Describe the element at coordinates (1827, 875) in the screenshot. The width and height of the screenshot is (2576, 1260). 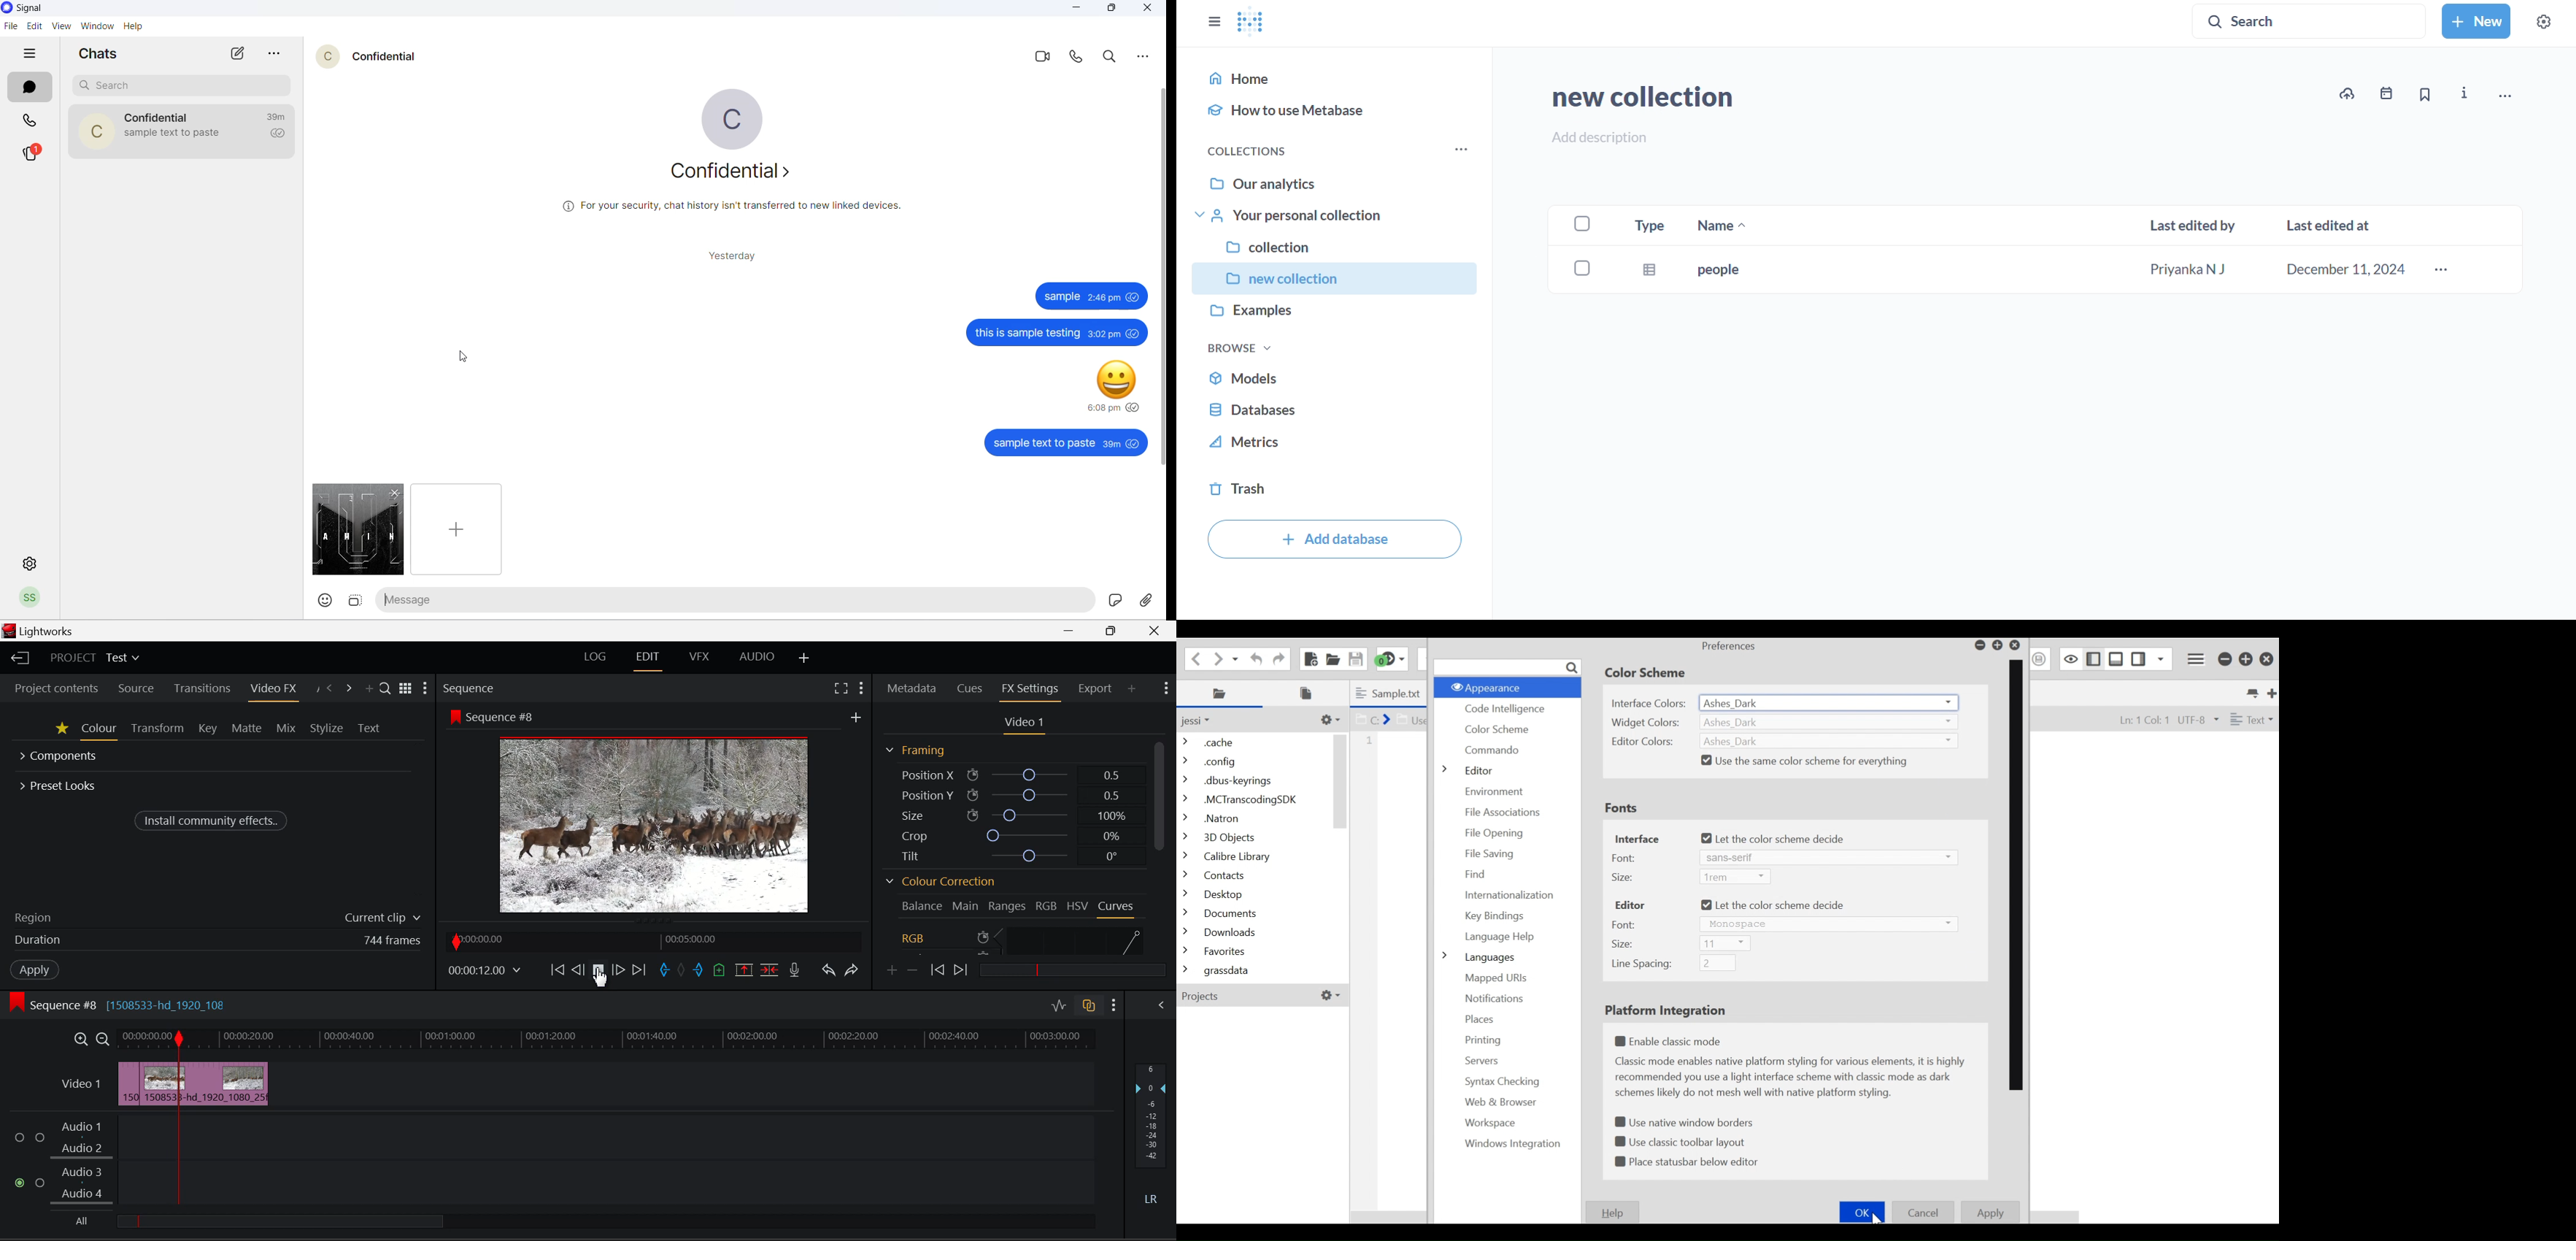
I see `base 16 light` at that location.